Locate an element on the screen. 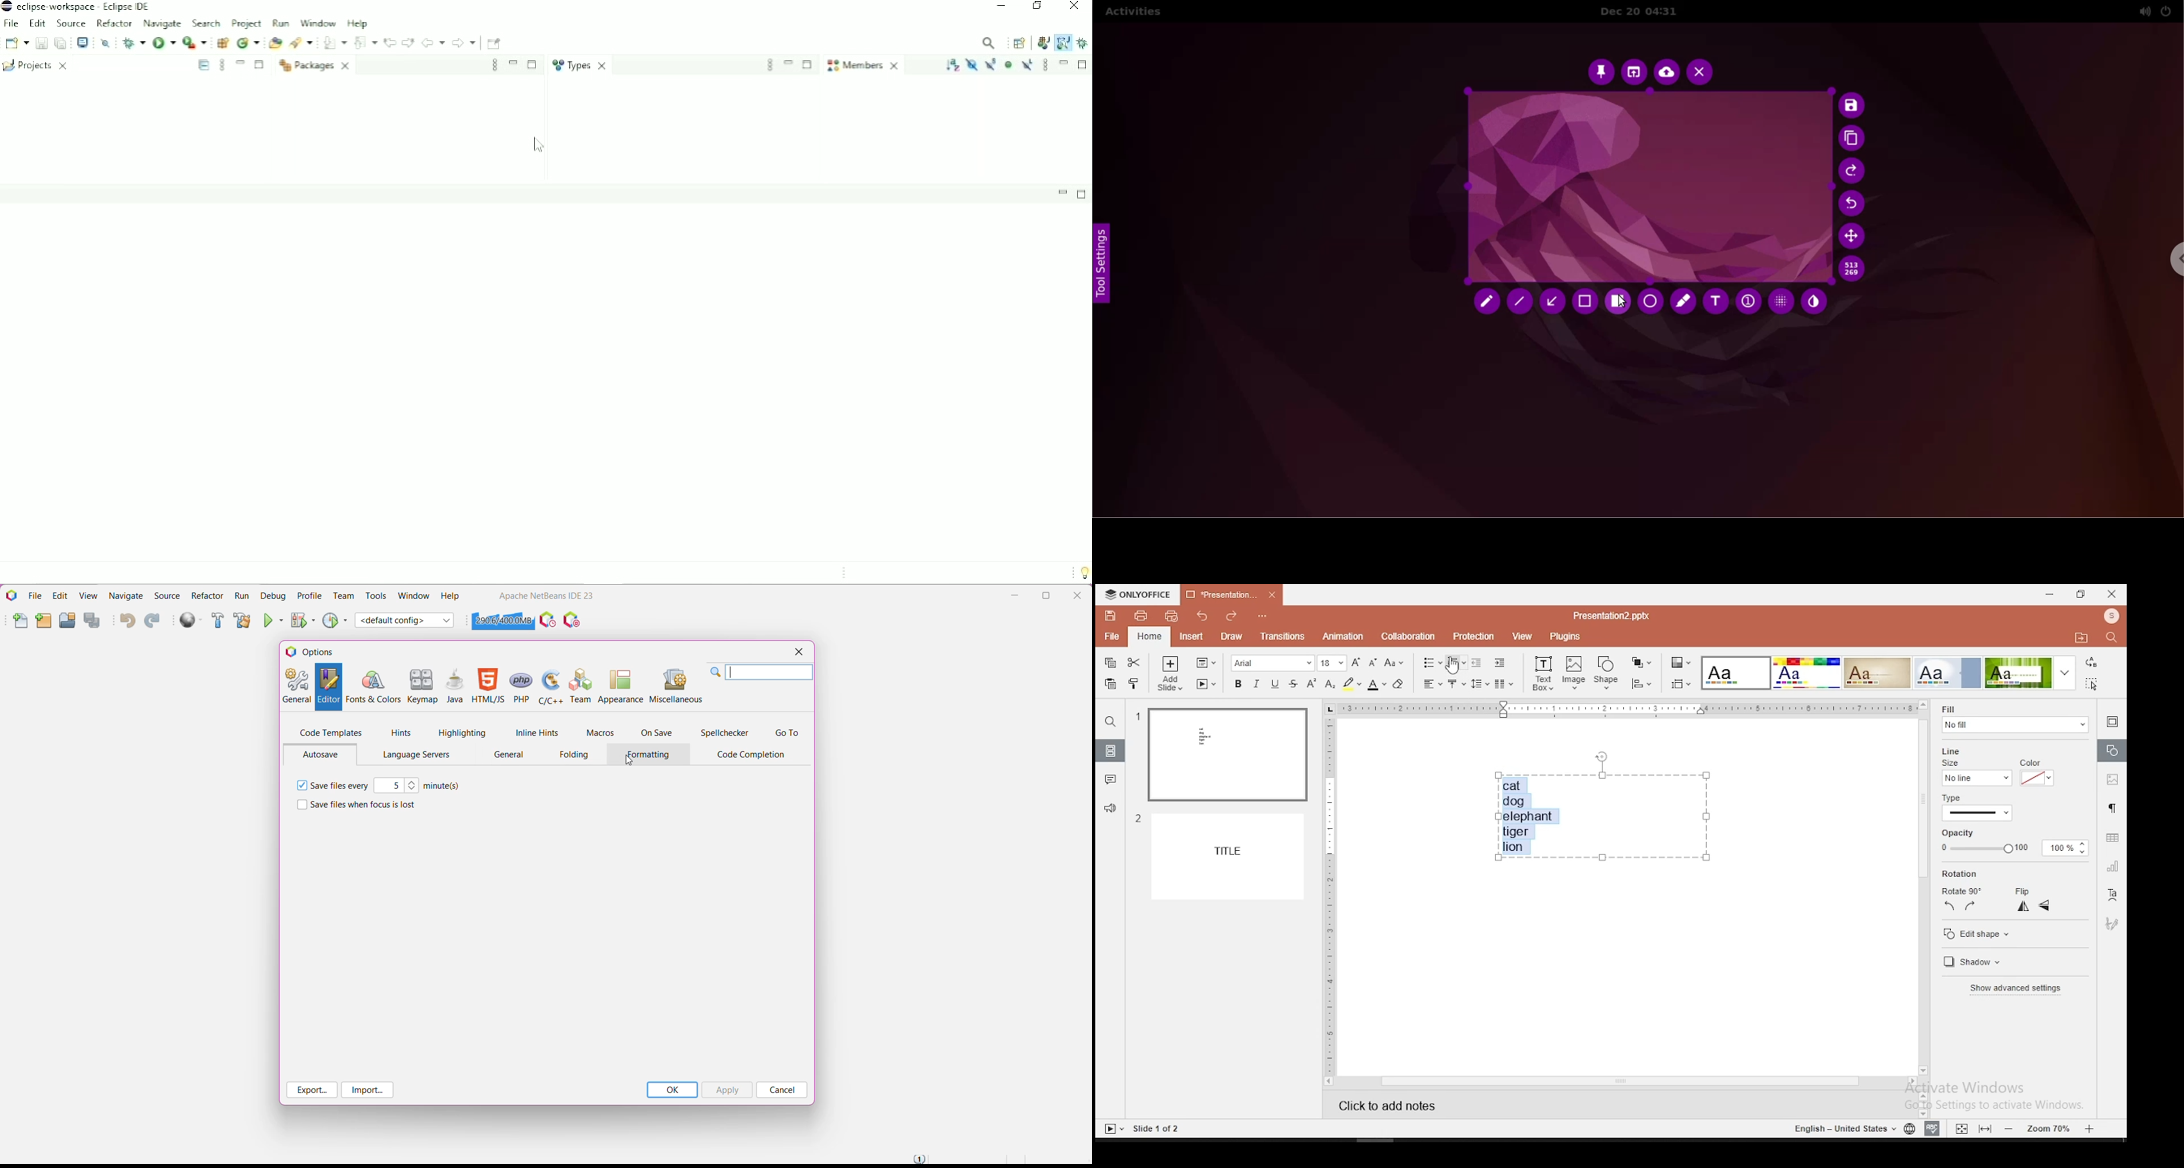 The height and width of the screenshot is (1176, 2184). find is located at coordinates (2110, 637).